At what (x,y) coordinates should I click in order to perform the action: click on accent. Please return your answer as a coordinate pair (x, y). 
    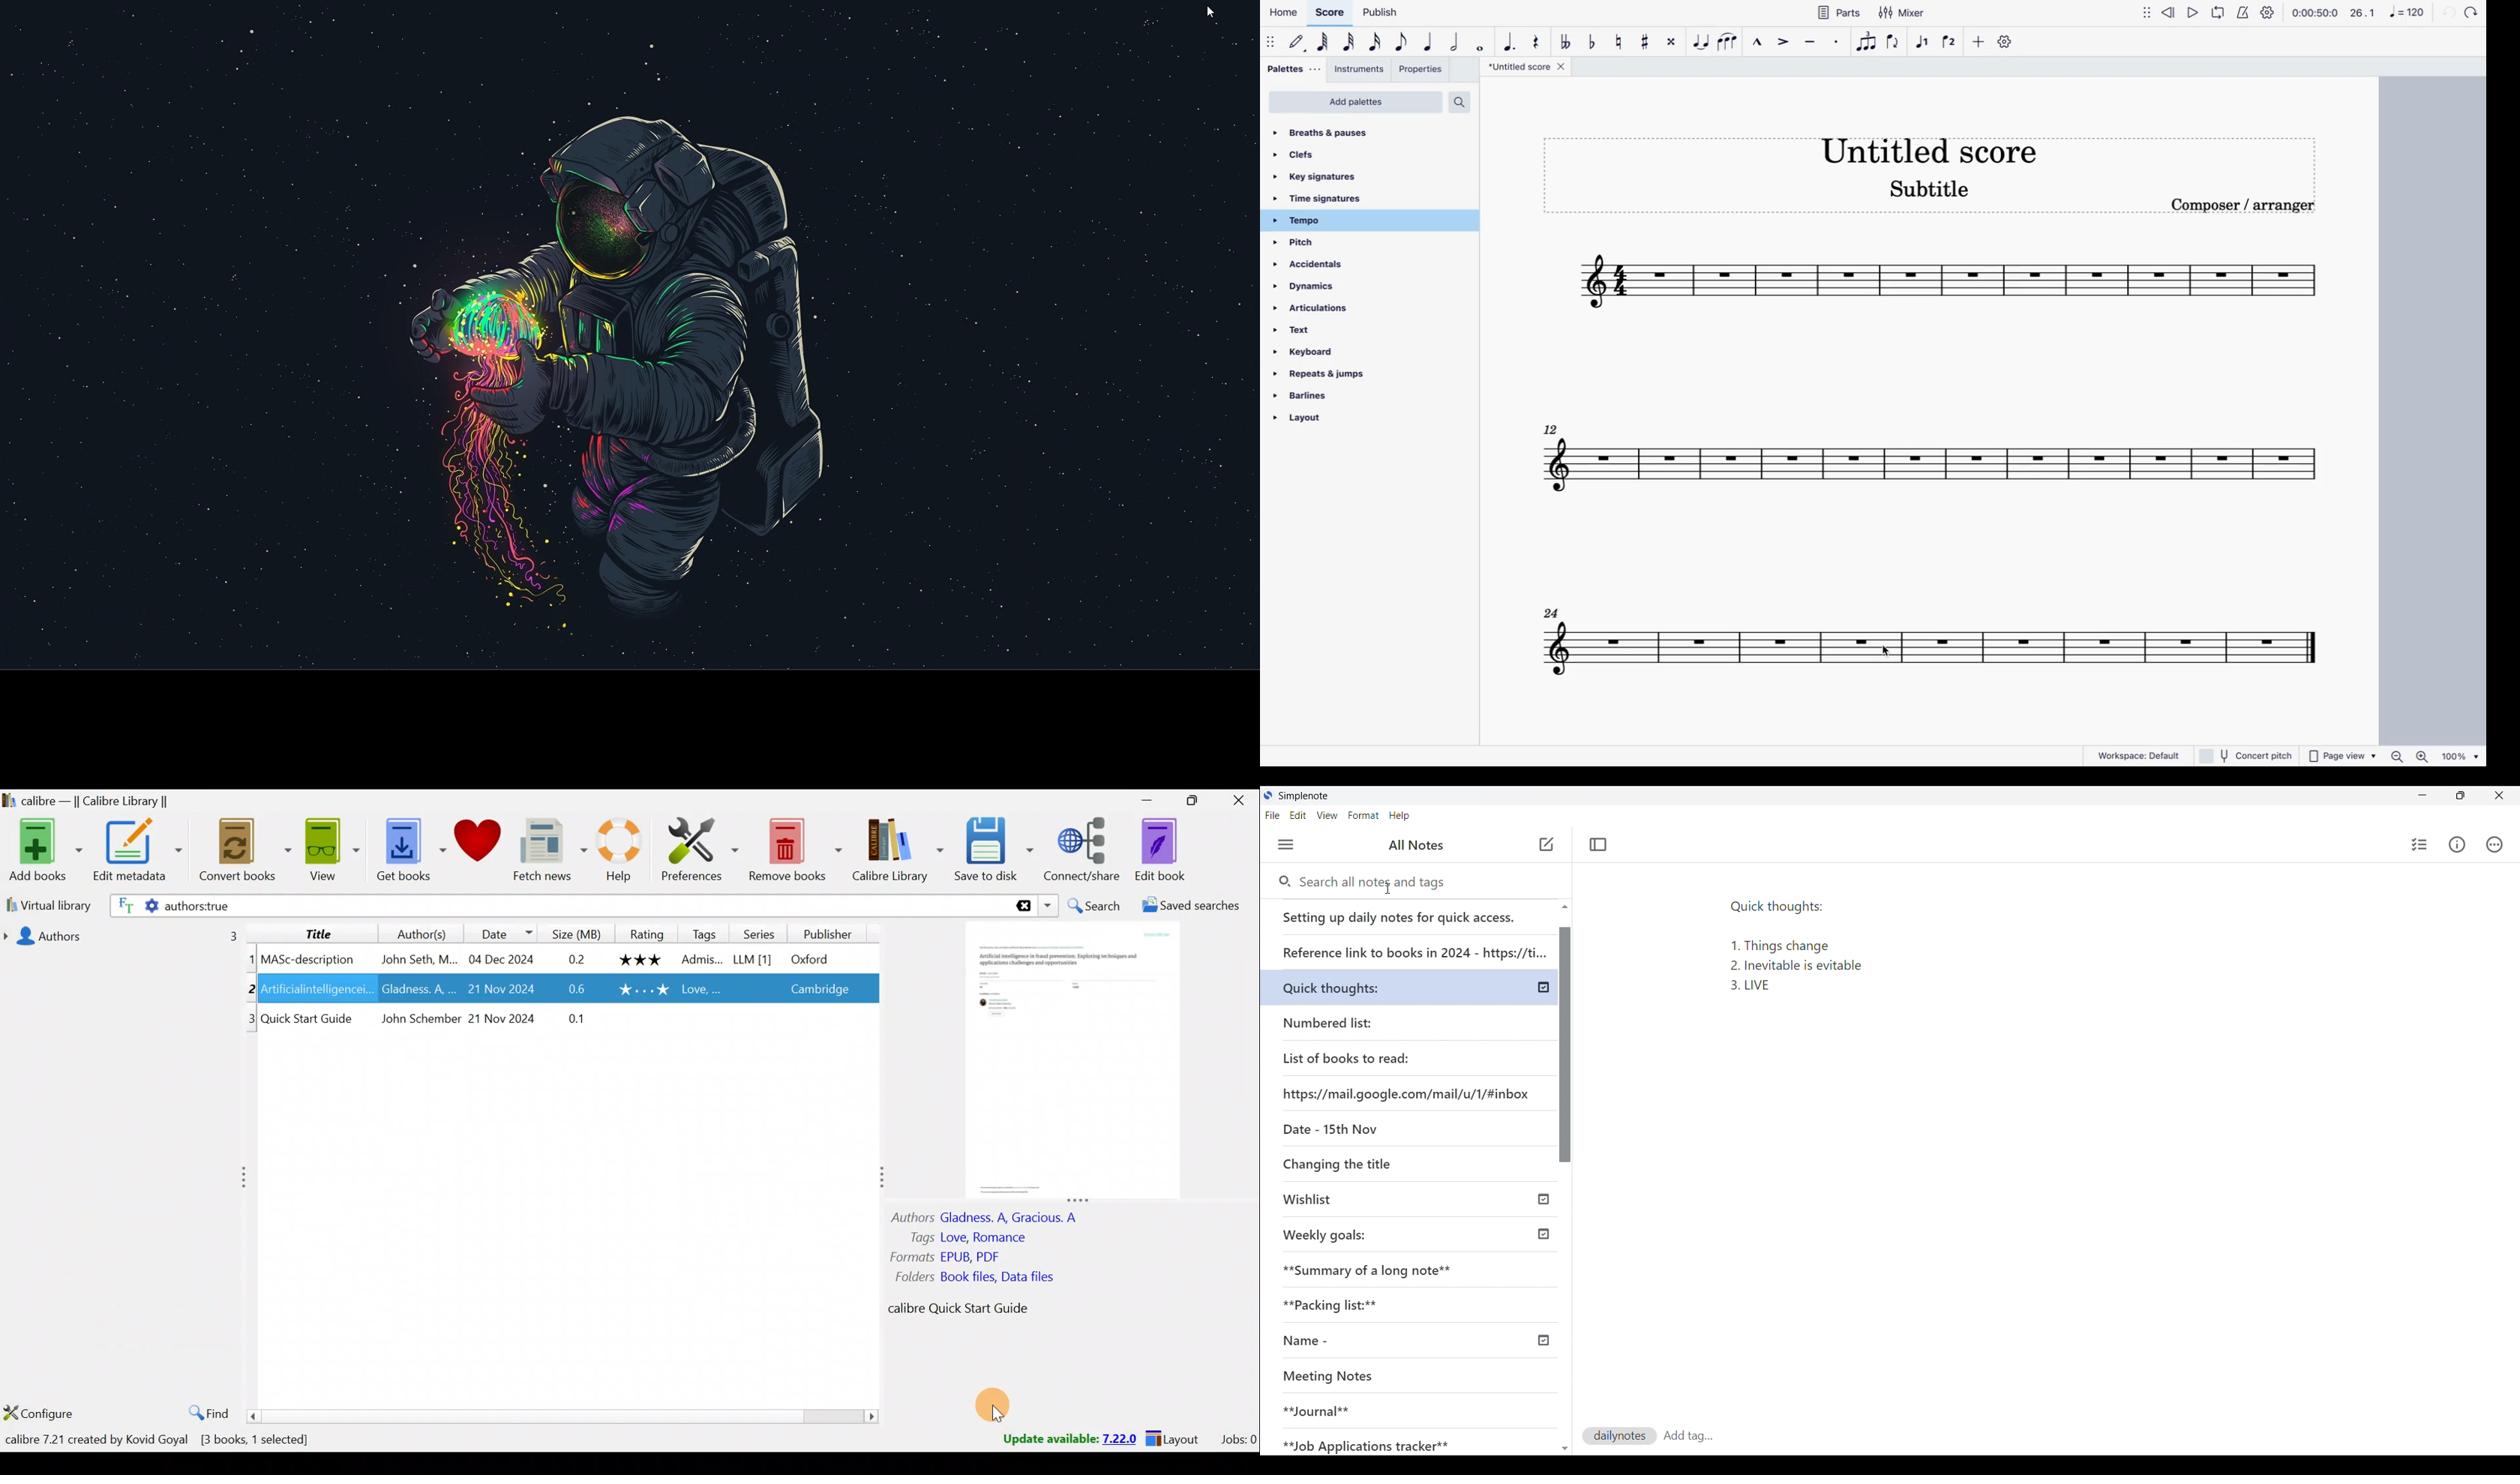
    Looking at the image, I should click on (1785, 42).